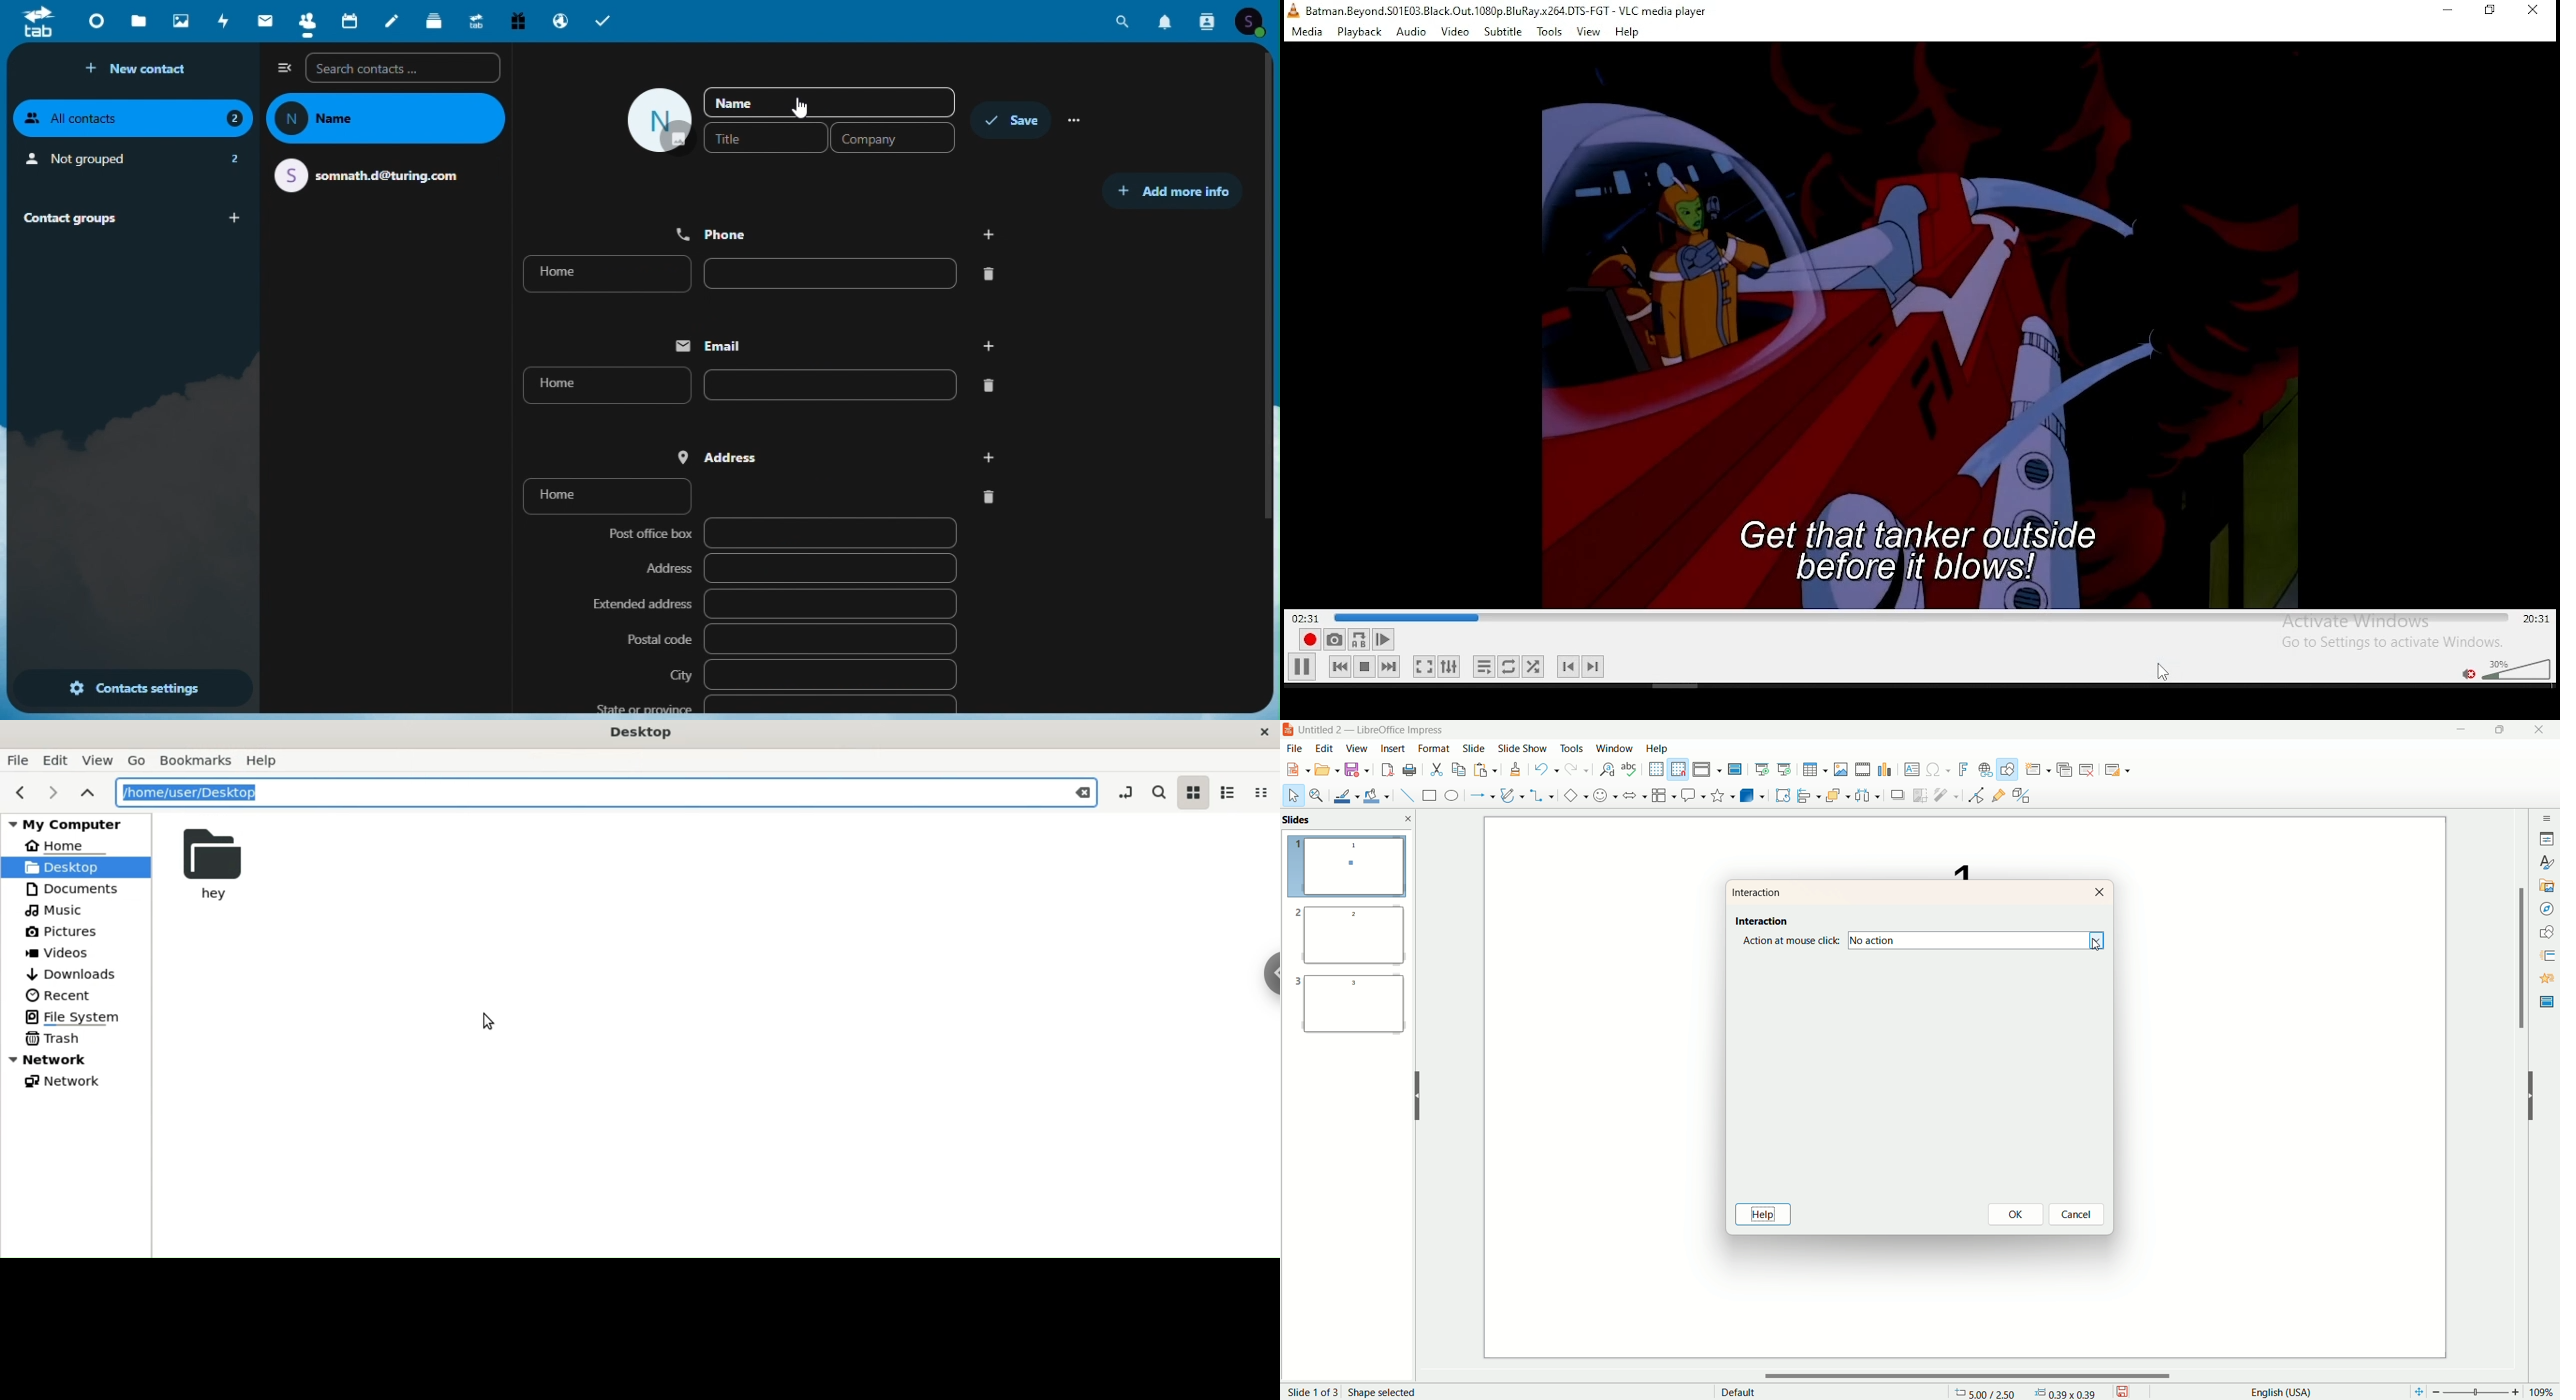  I want to click on vertical scrollbar, so click(1272, 297).